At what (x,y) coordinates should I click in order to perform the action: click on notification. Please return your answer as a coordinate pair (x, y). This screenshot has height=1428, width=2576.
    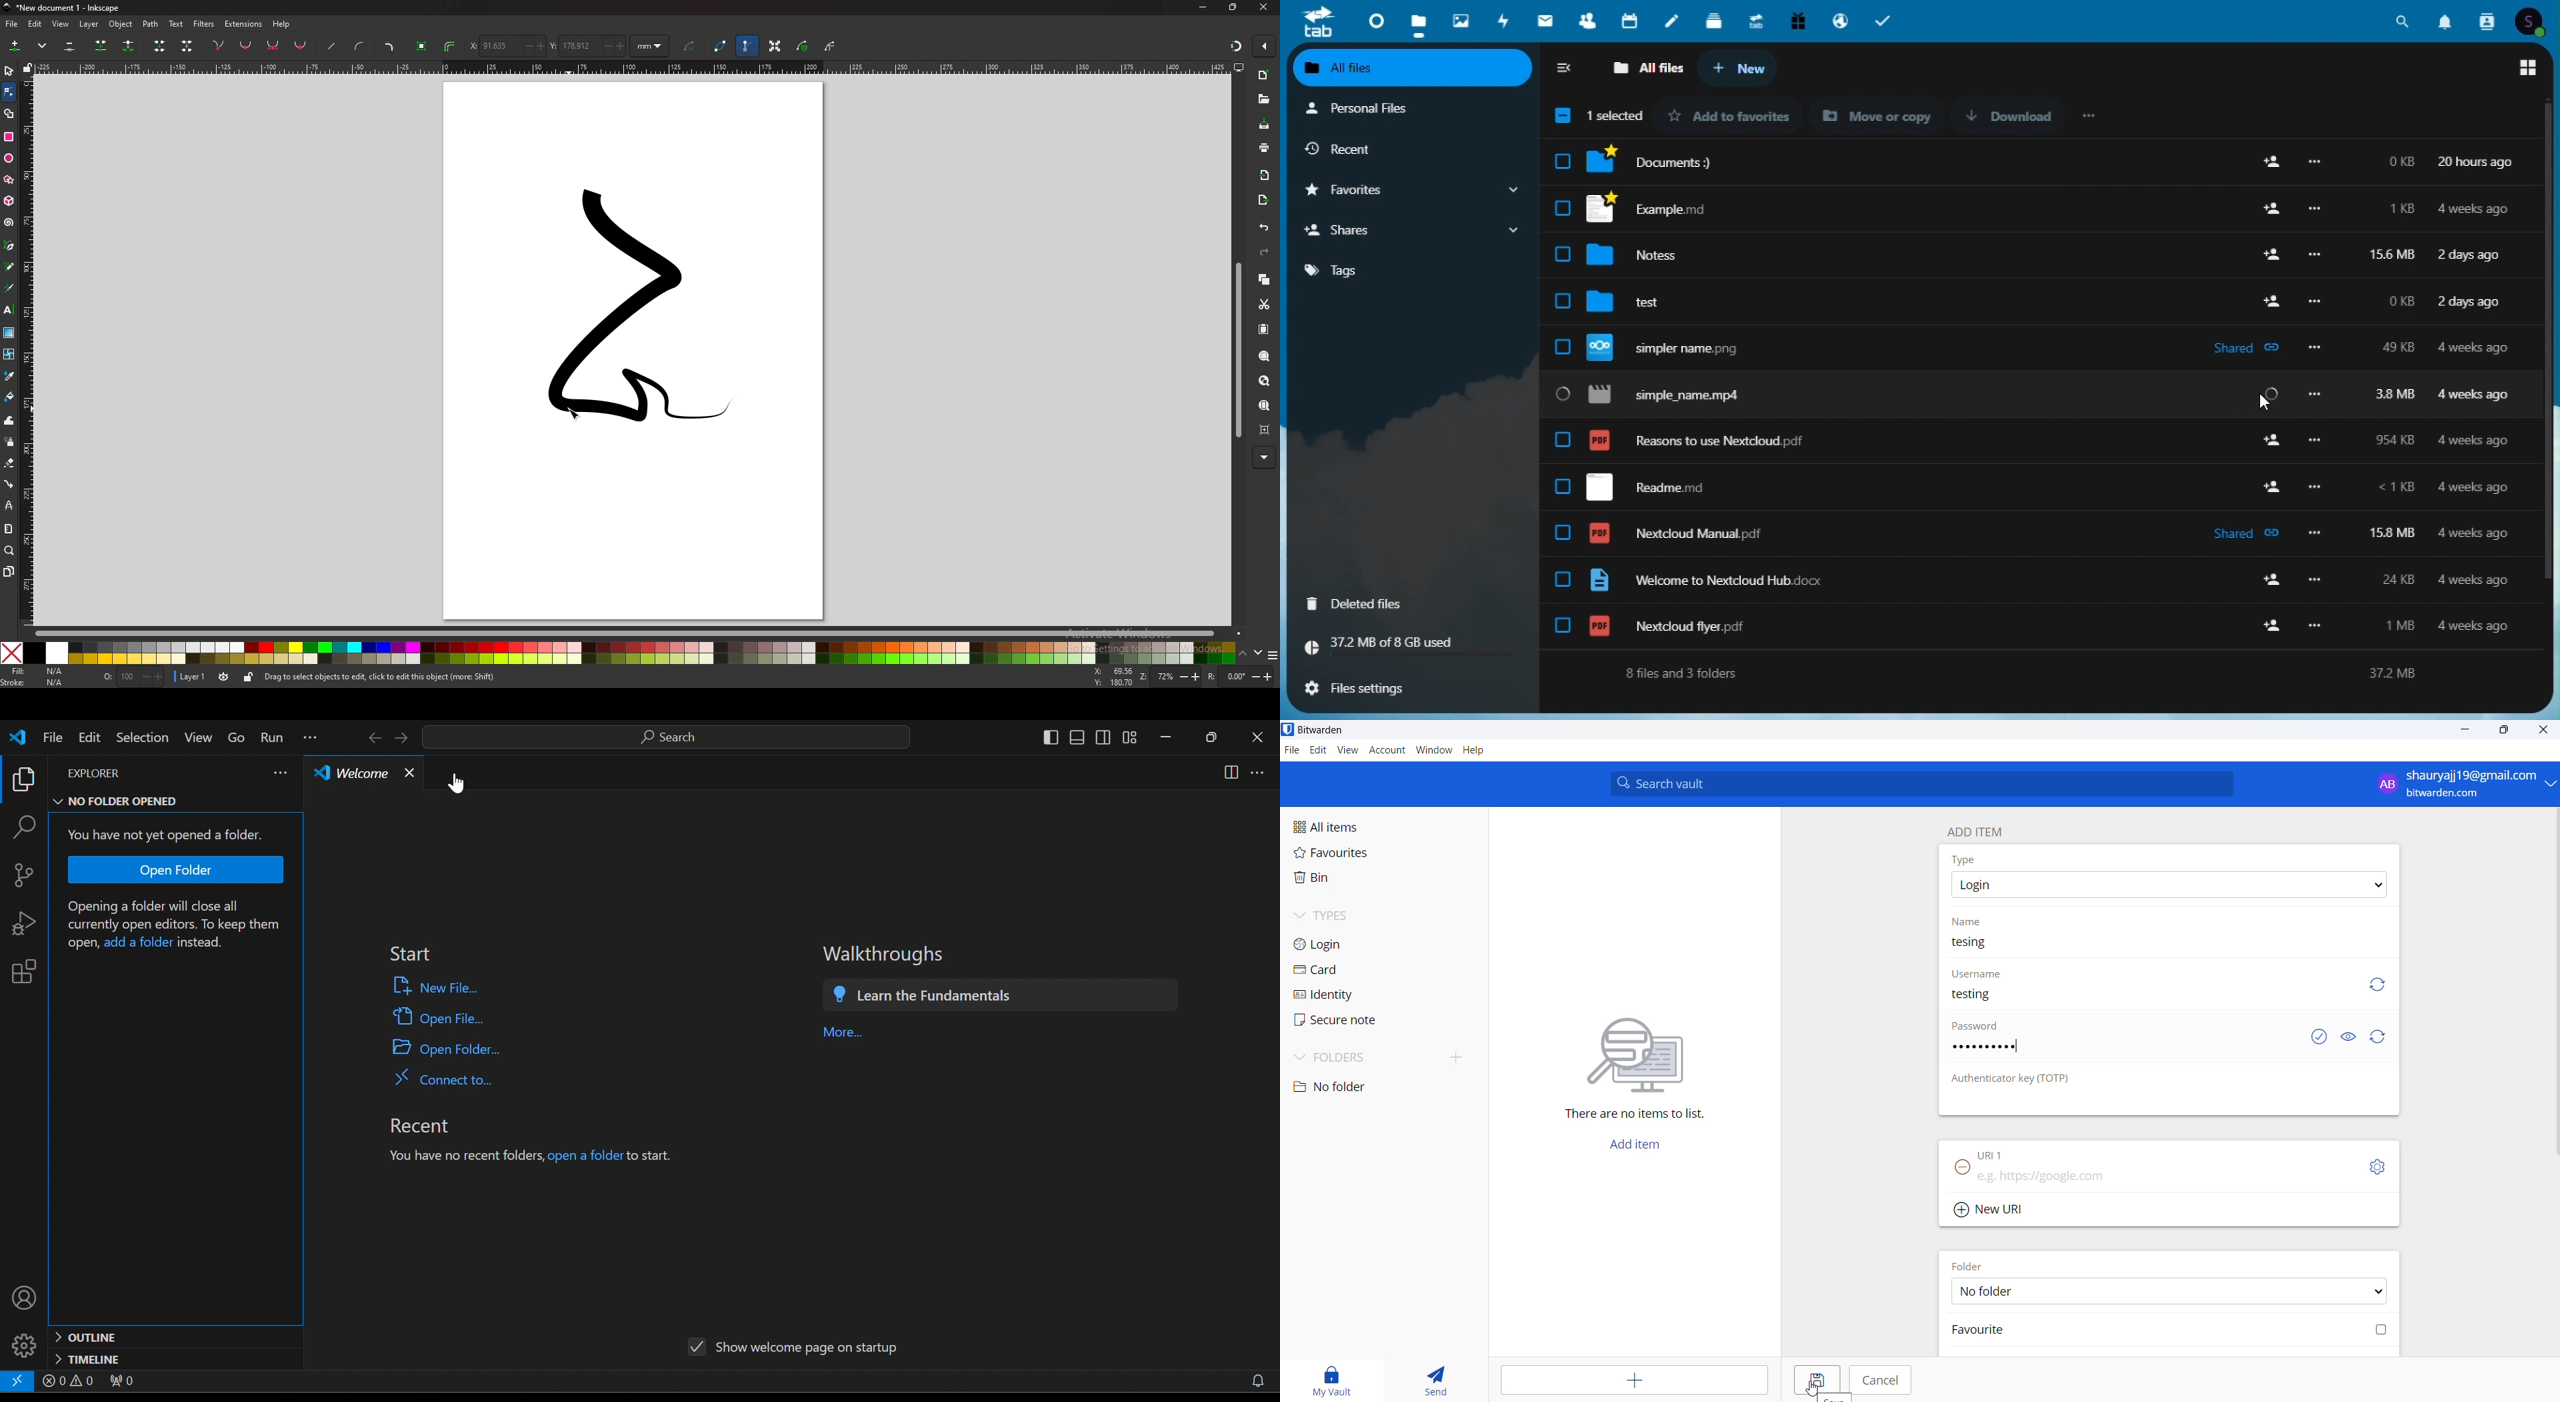
    Looking at the image, I should click on (1261, 1376).